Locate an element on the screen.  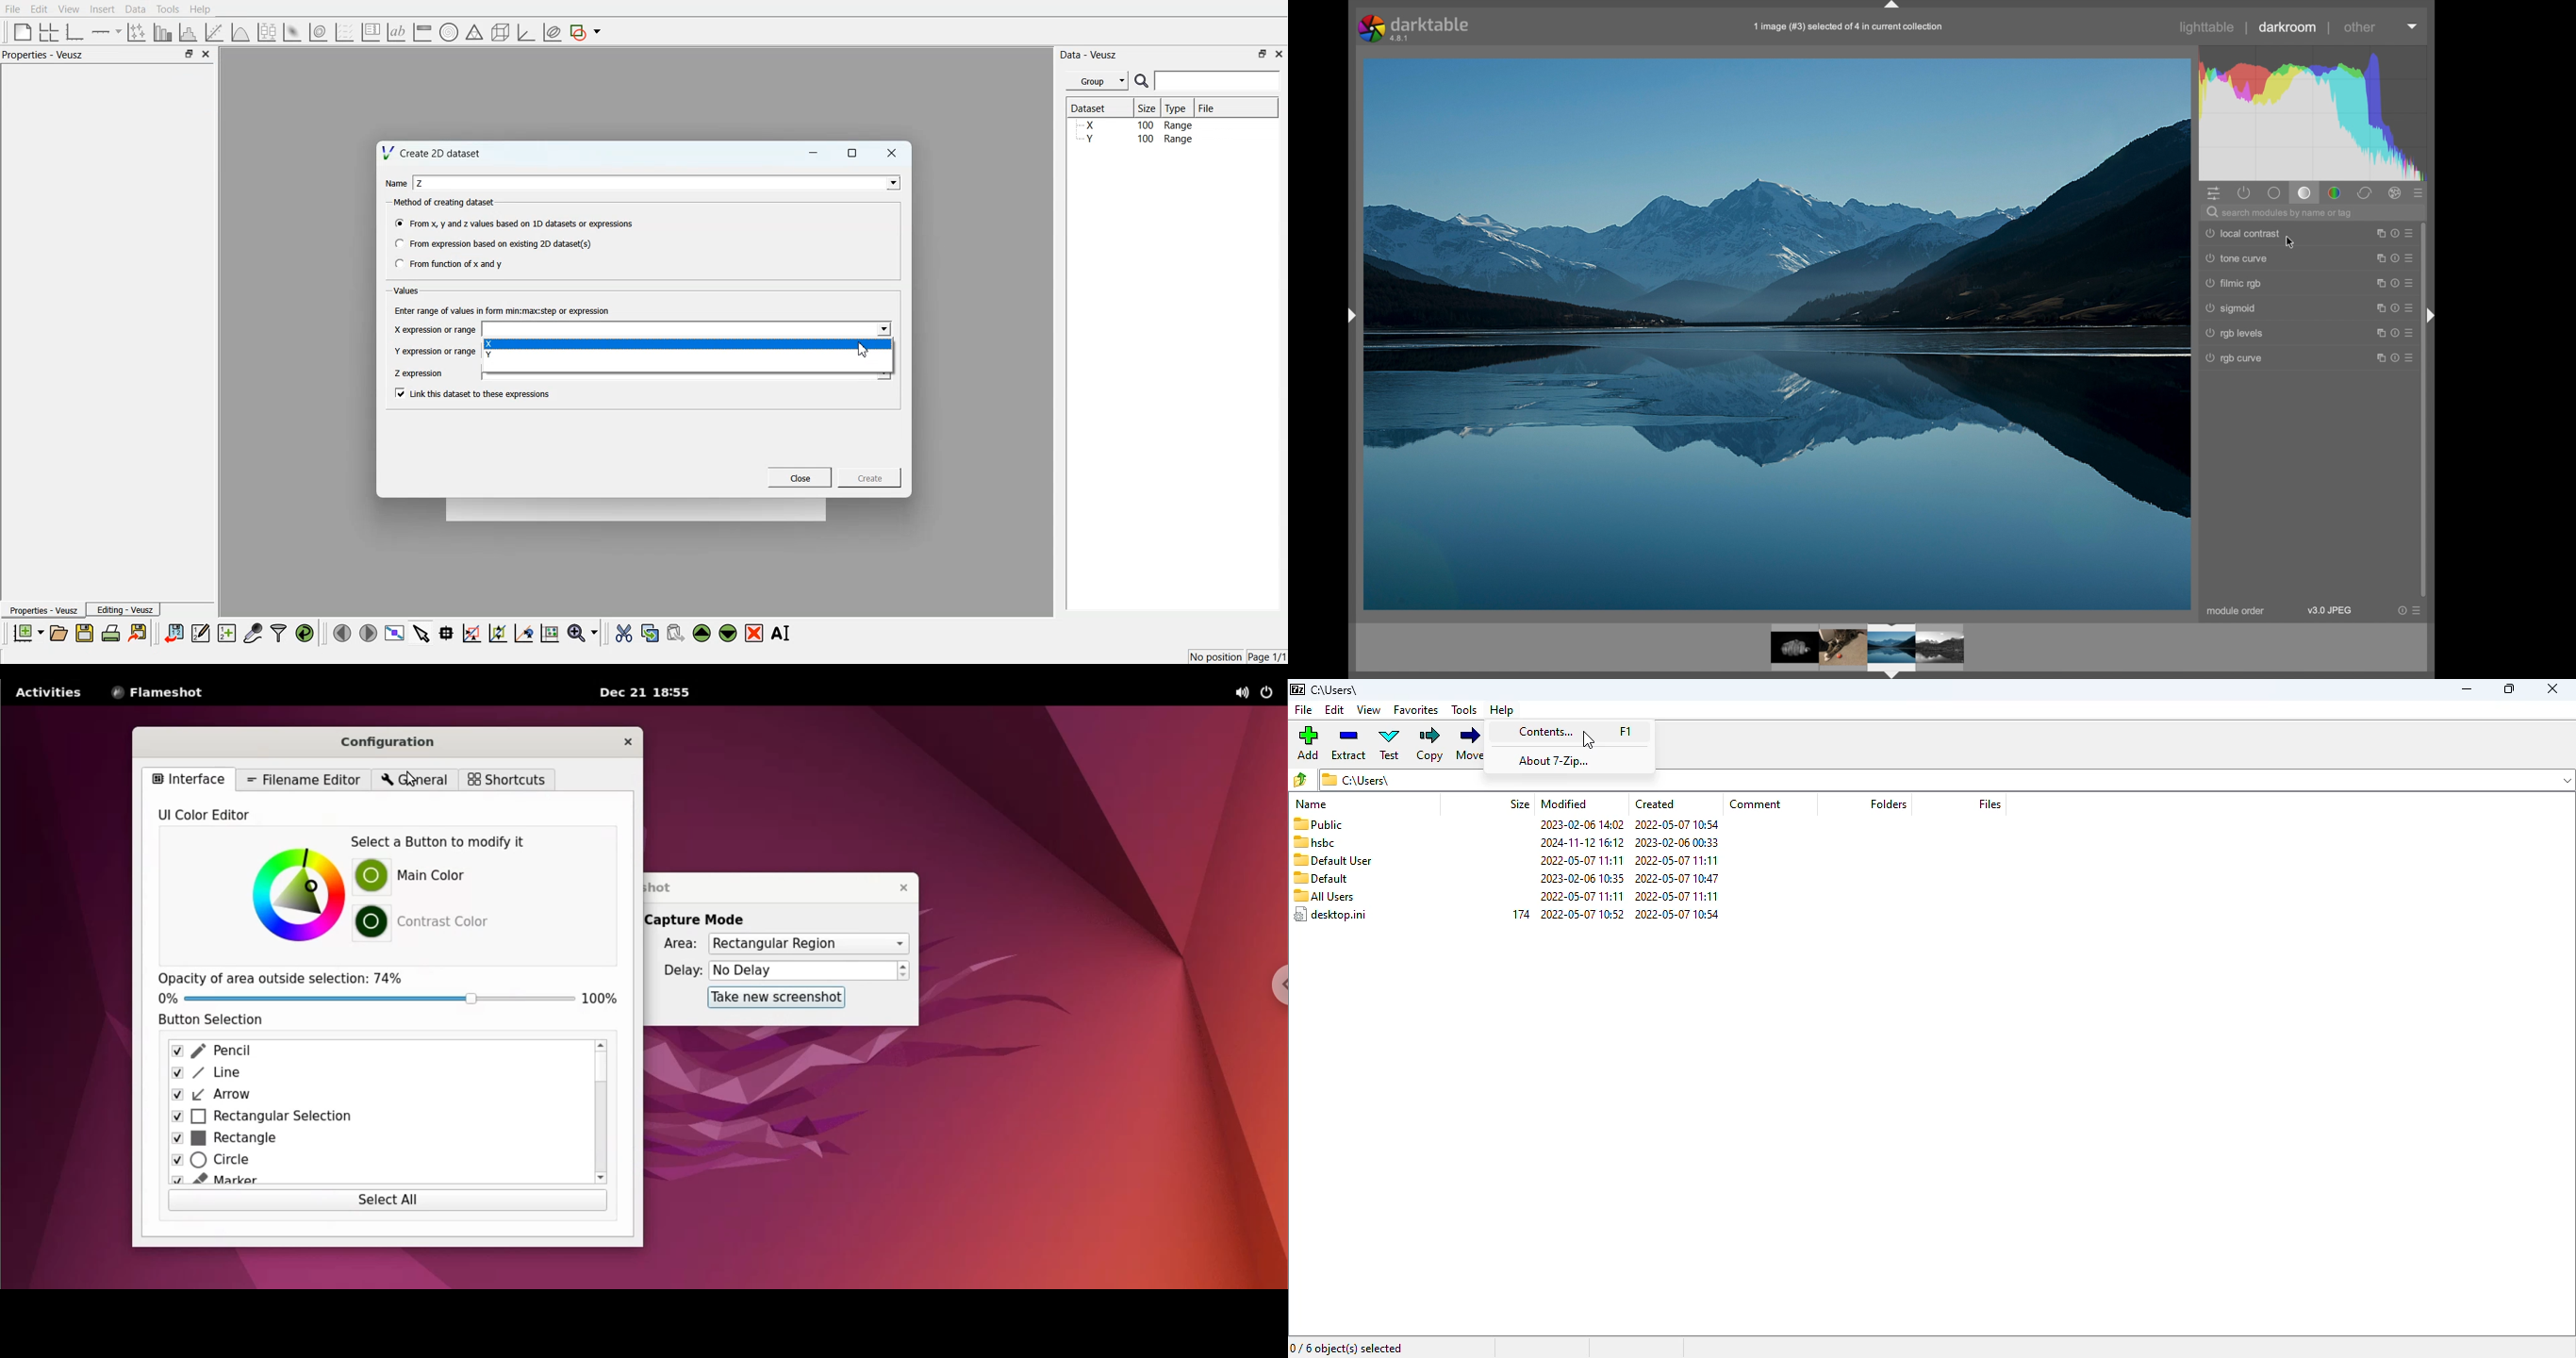
close configuration is located at coordinates (627, 743).